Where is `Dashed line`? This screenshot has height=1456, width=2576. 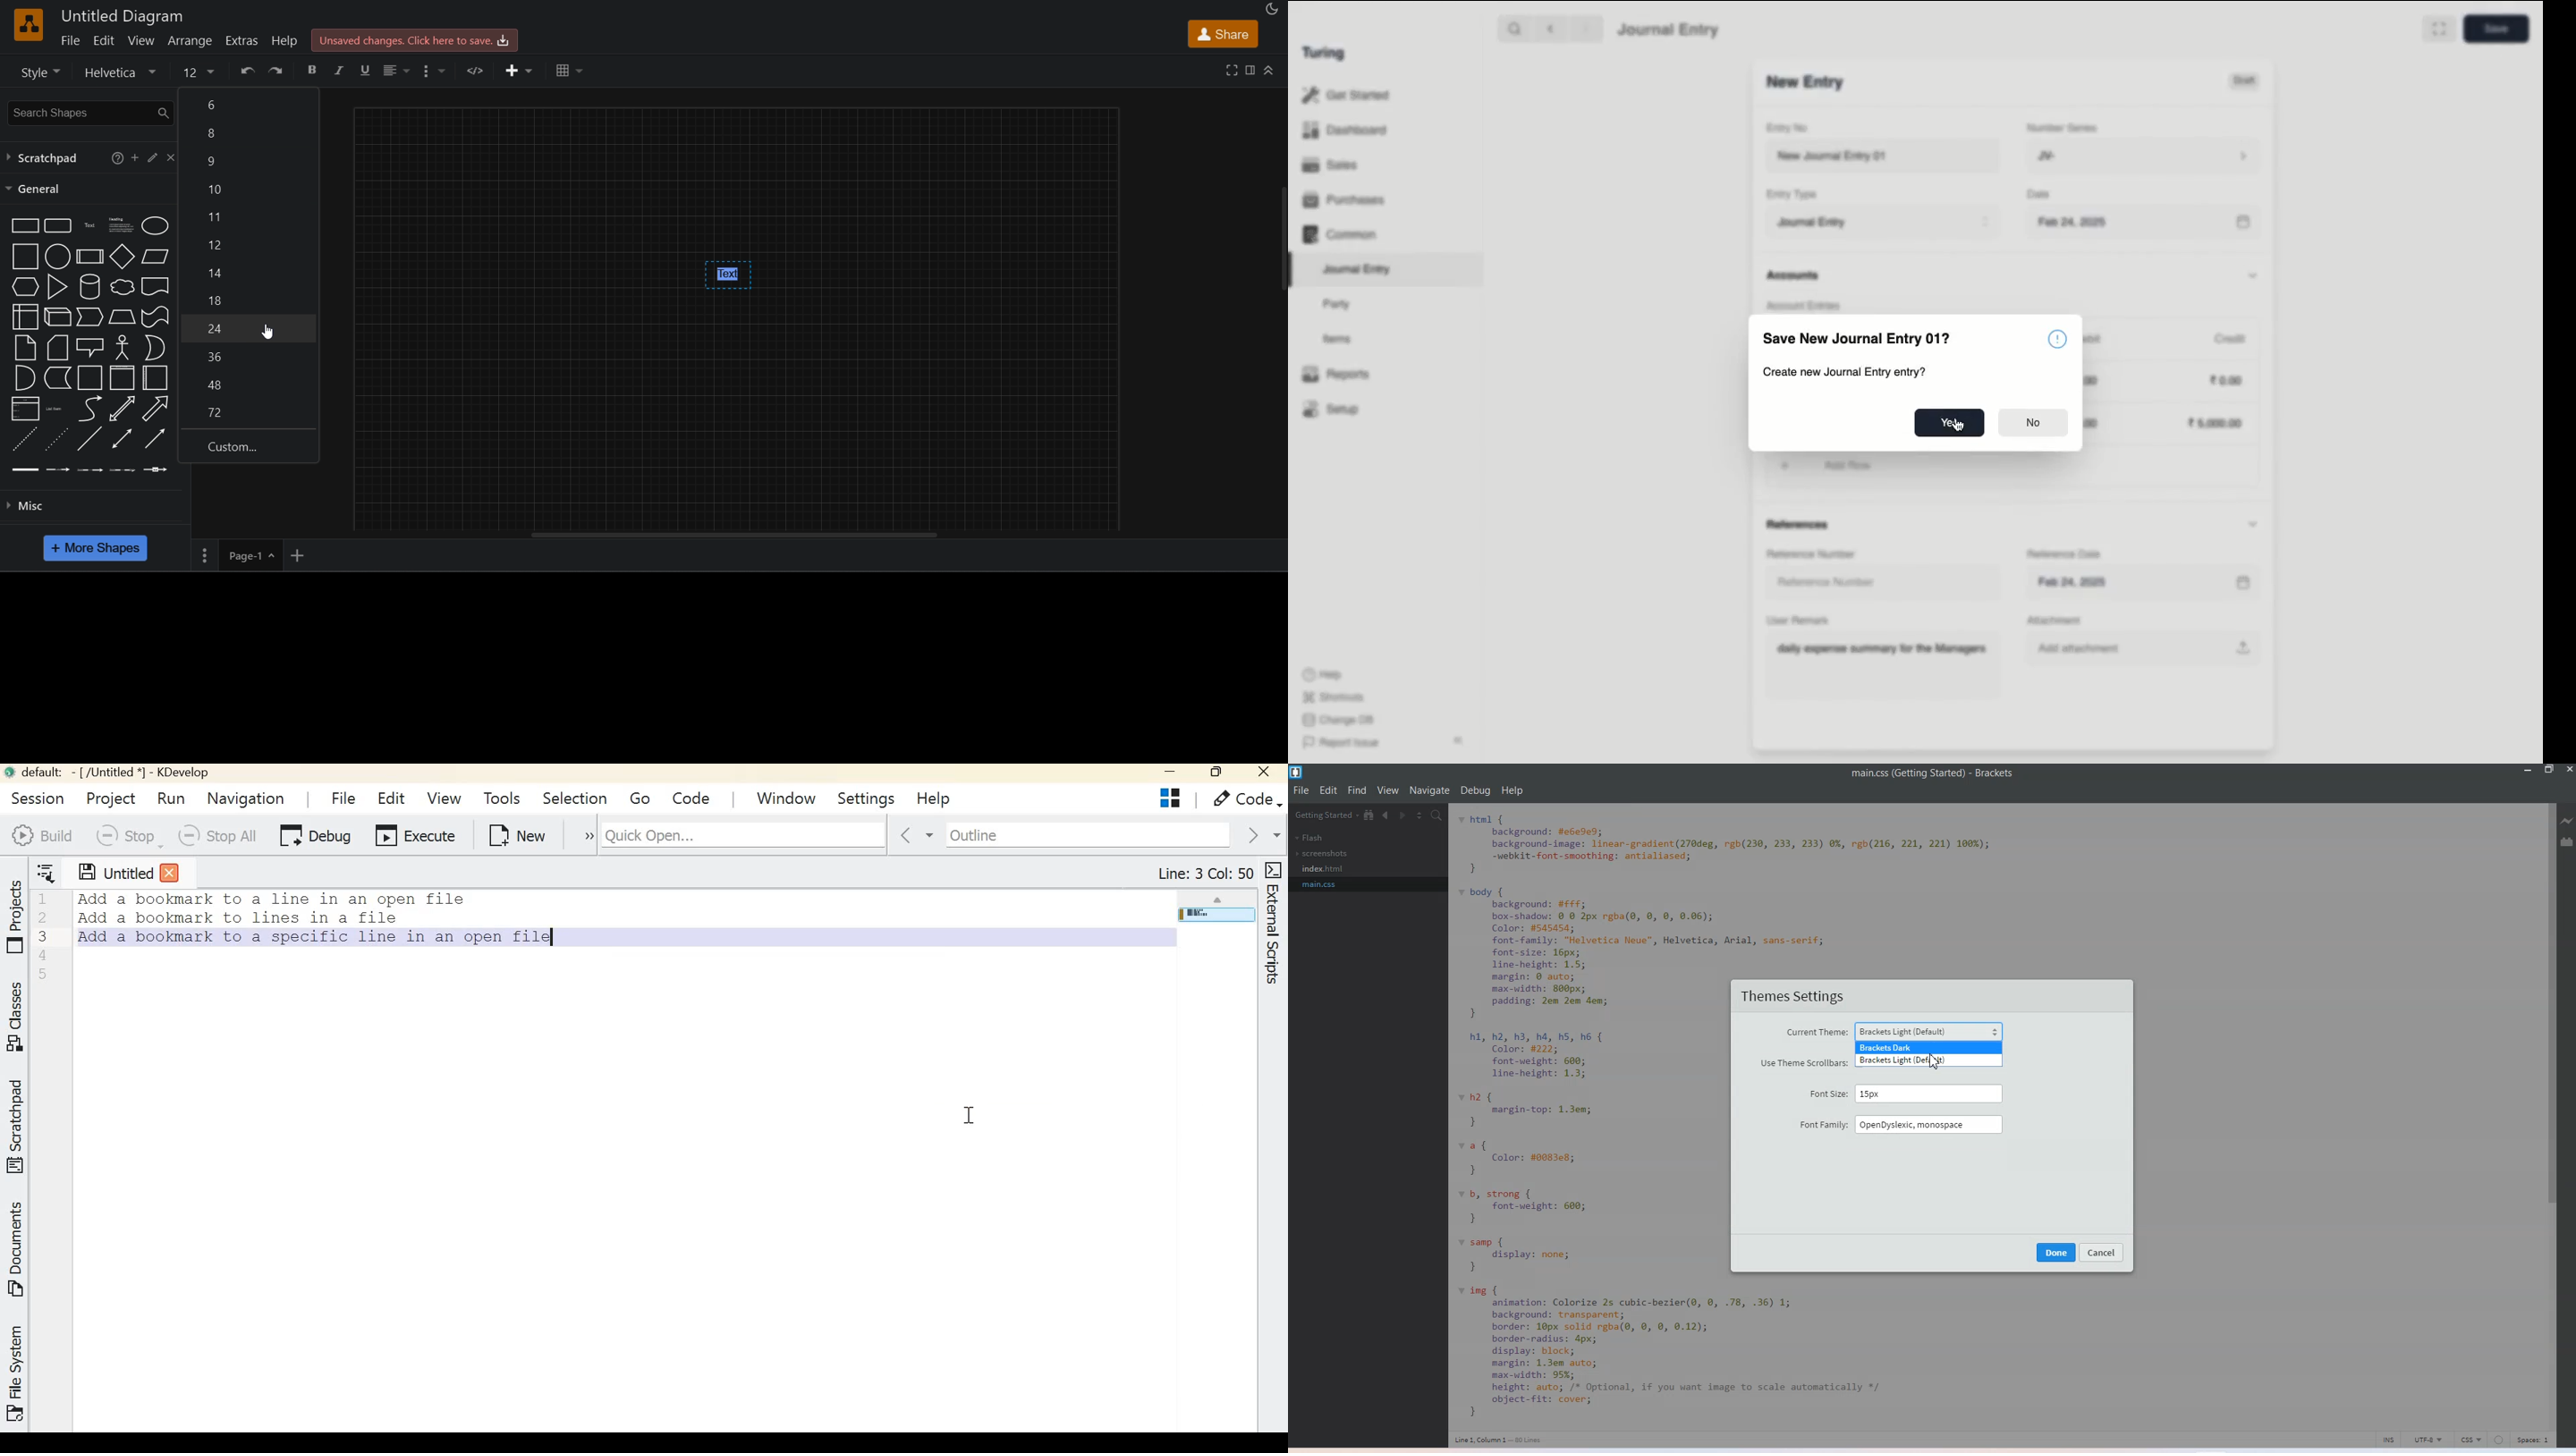
Dashed line is located at coordinates (25, 439).